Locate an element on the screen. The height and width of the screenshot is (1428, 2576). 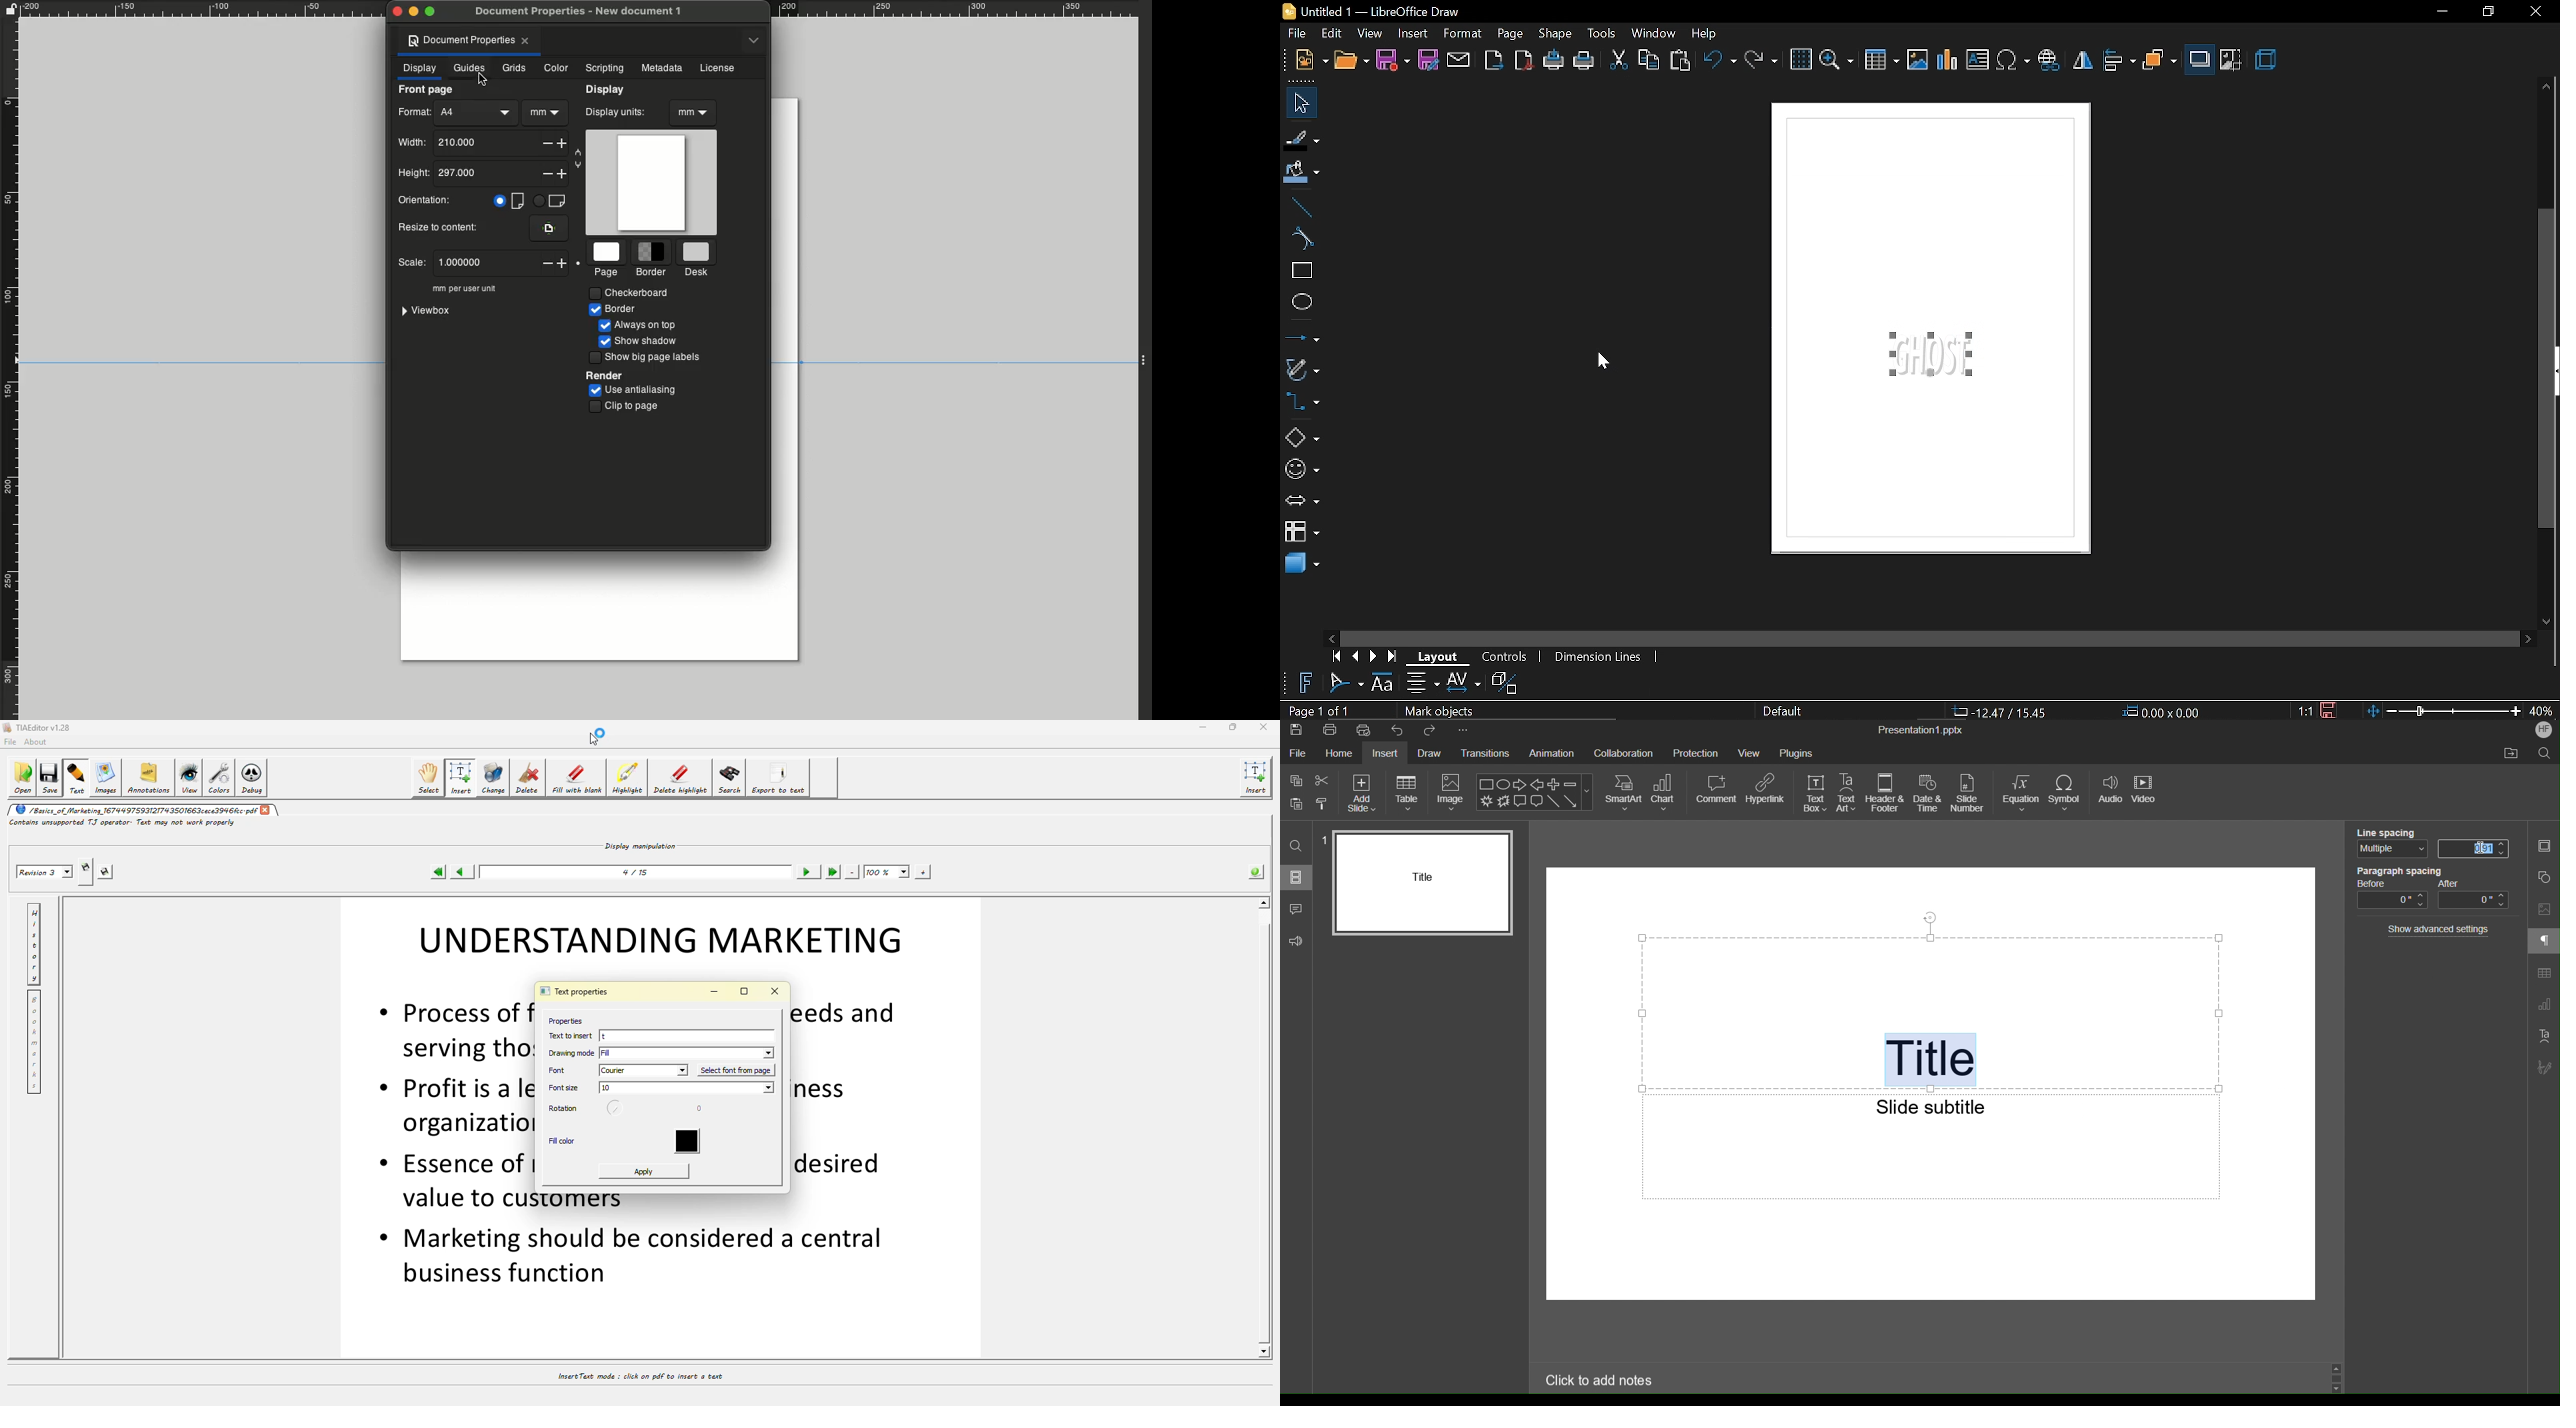
Expand is located at coordinates (1145, 358).